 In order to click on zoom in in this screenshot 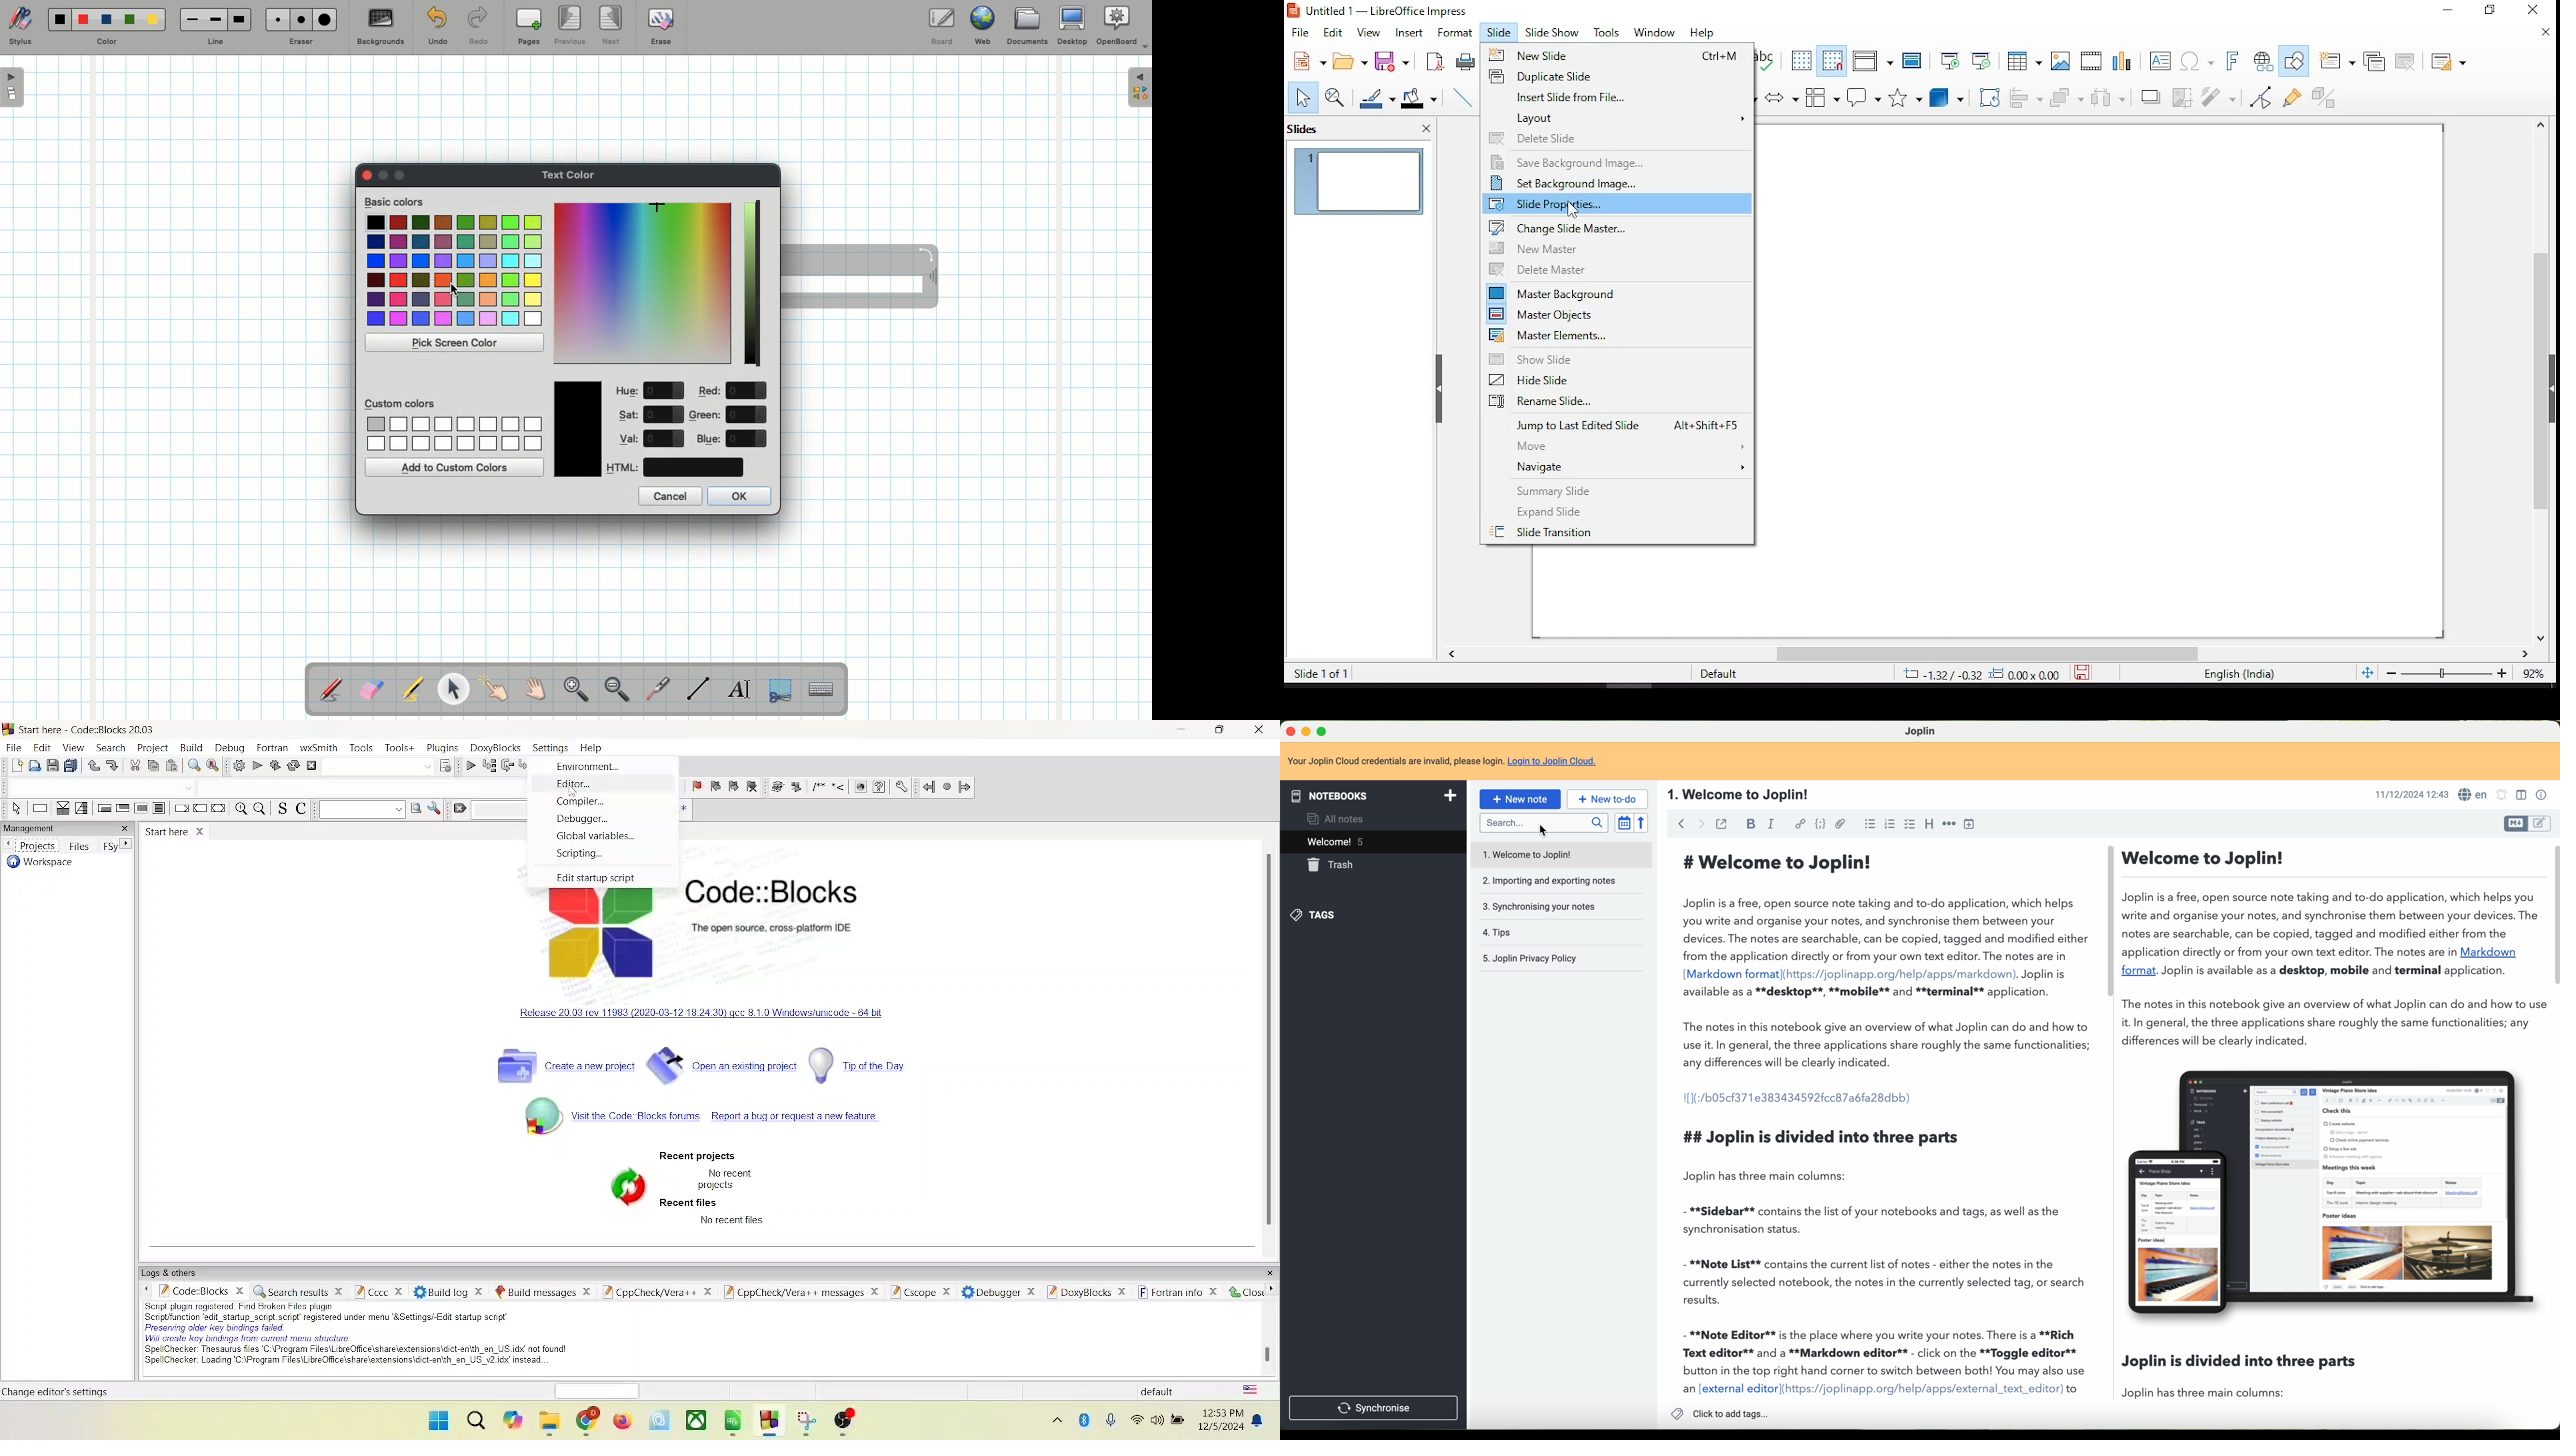, I will do `click(241, 811)`.